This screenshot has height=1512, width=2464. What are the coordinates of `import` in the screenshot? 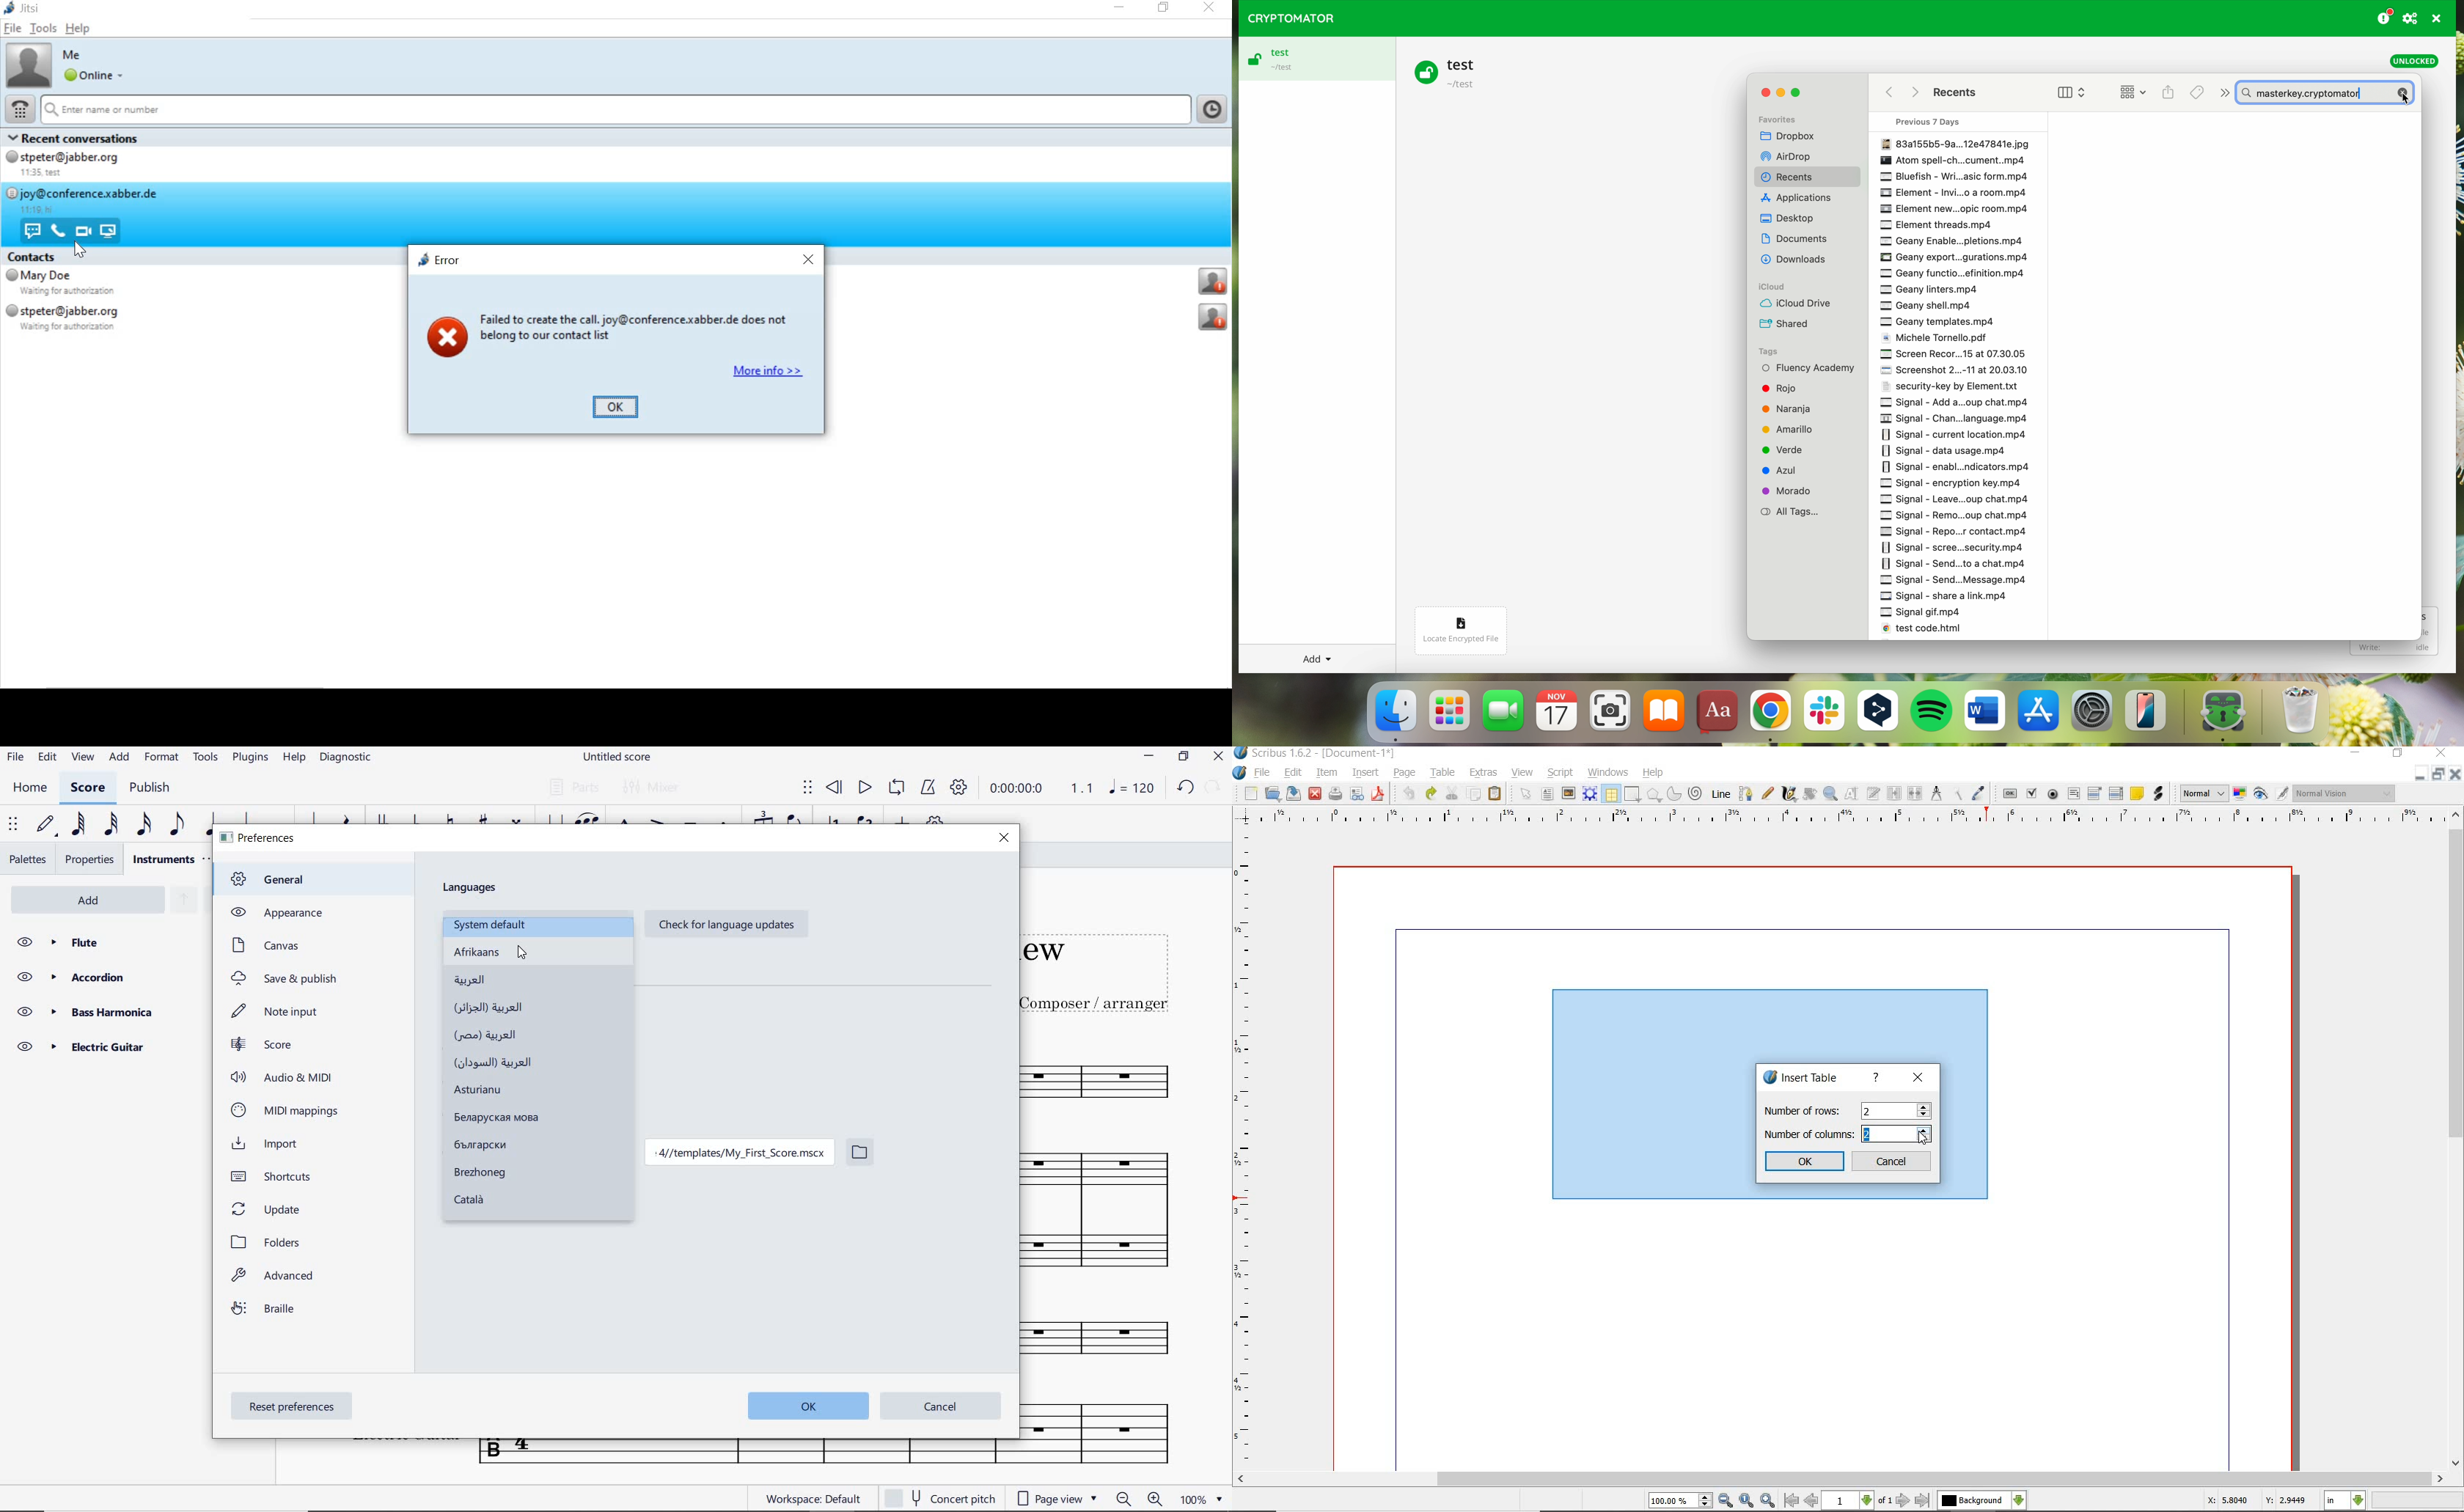 It's located at (270, 1144).